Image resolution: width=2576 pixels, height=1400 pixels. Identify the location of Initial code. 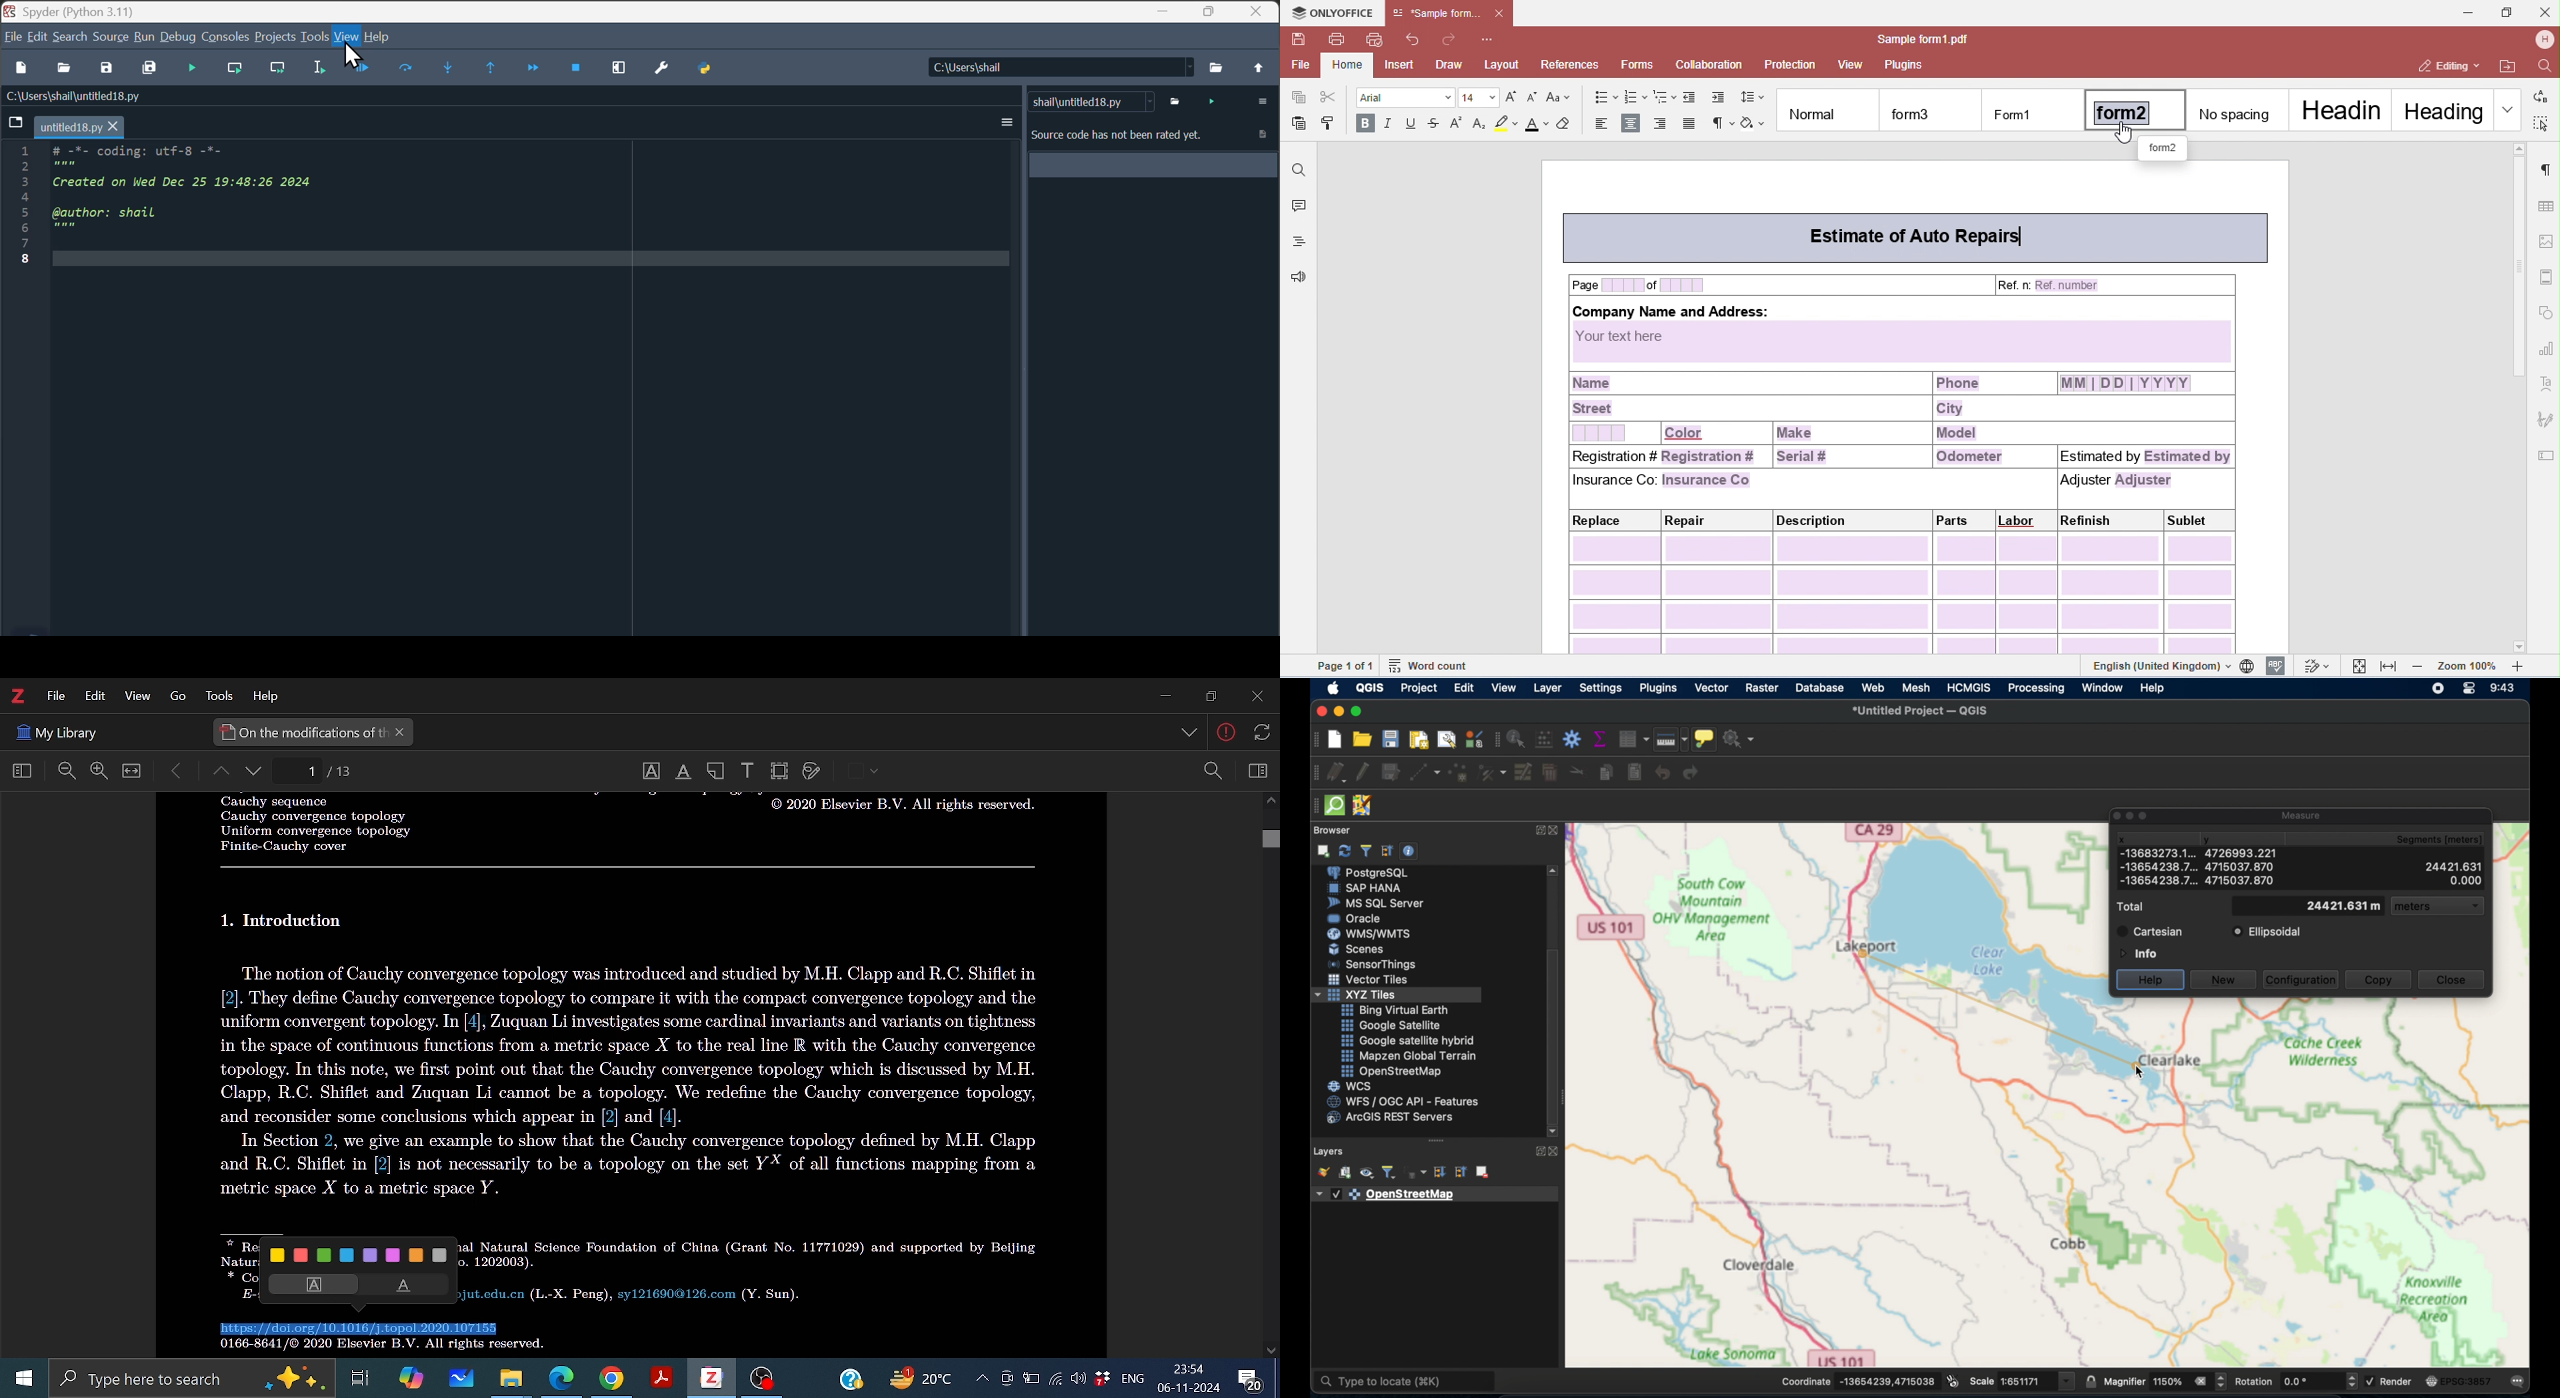
(171, 204).